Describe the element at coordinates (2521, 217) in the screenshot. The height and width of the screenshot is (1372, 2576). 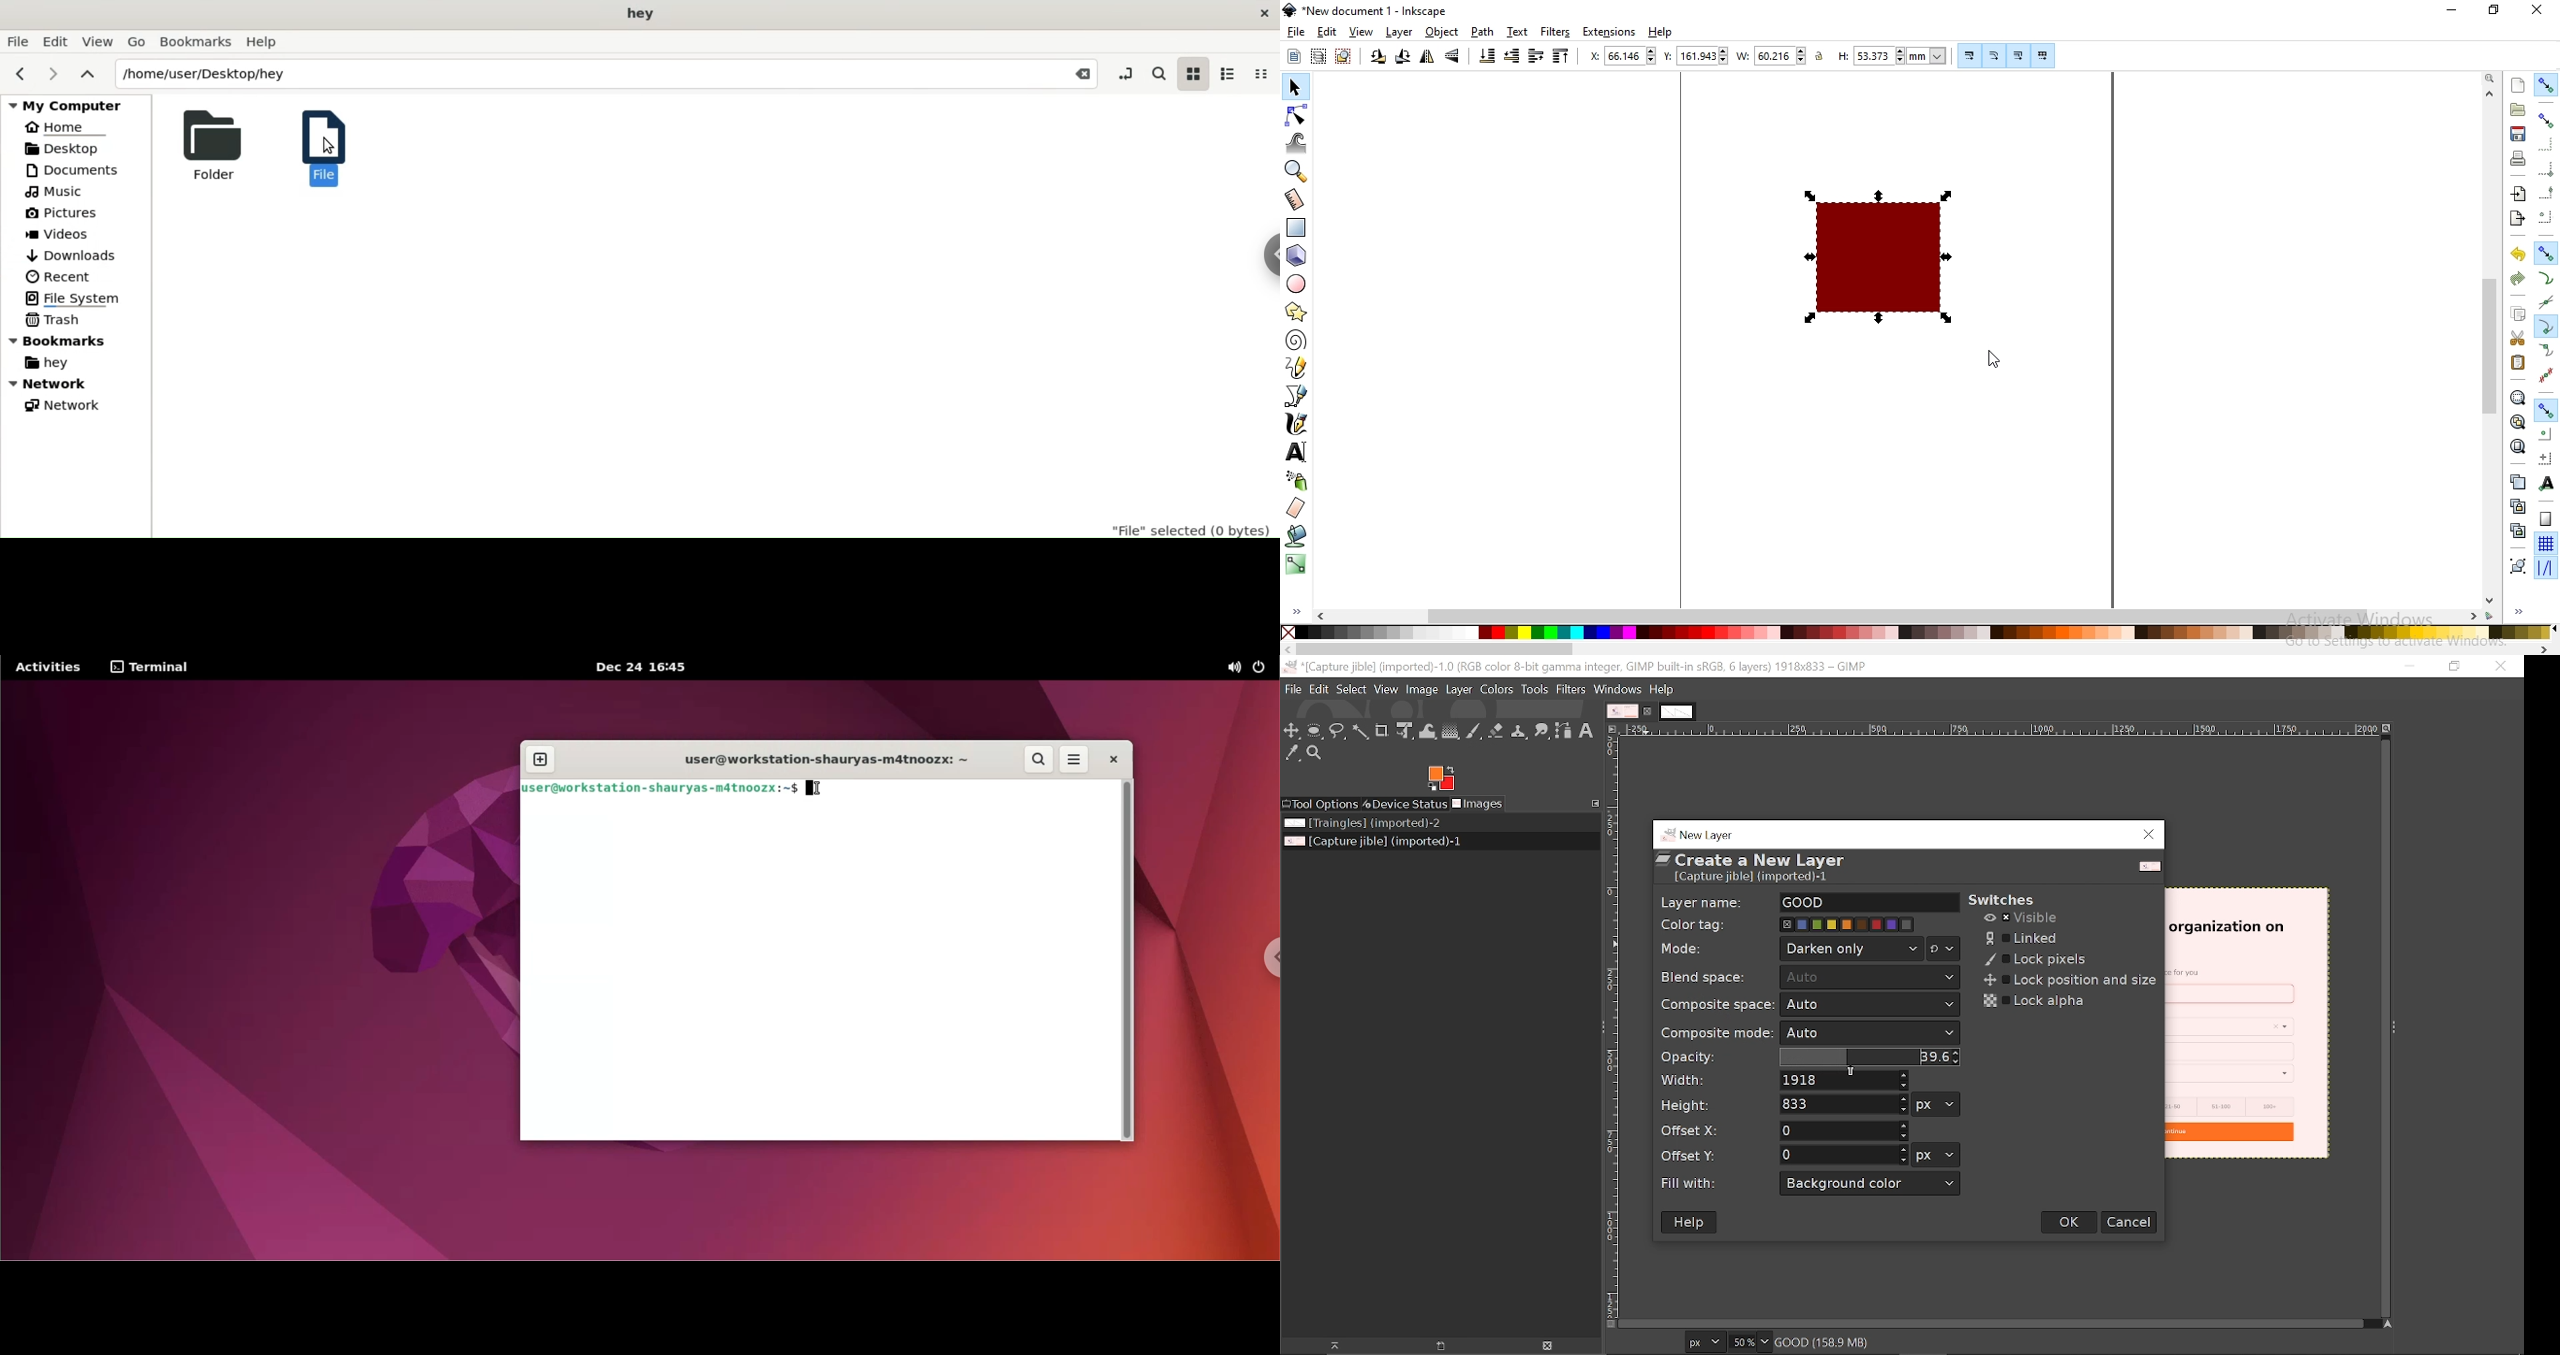
I see `export a document` at that location.